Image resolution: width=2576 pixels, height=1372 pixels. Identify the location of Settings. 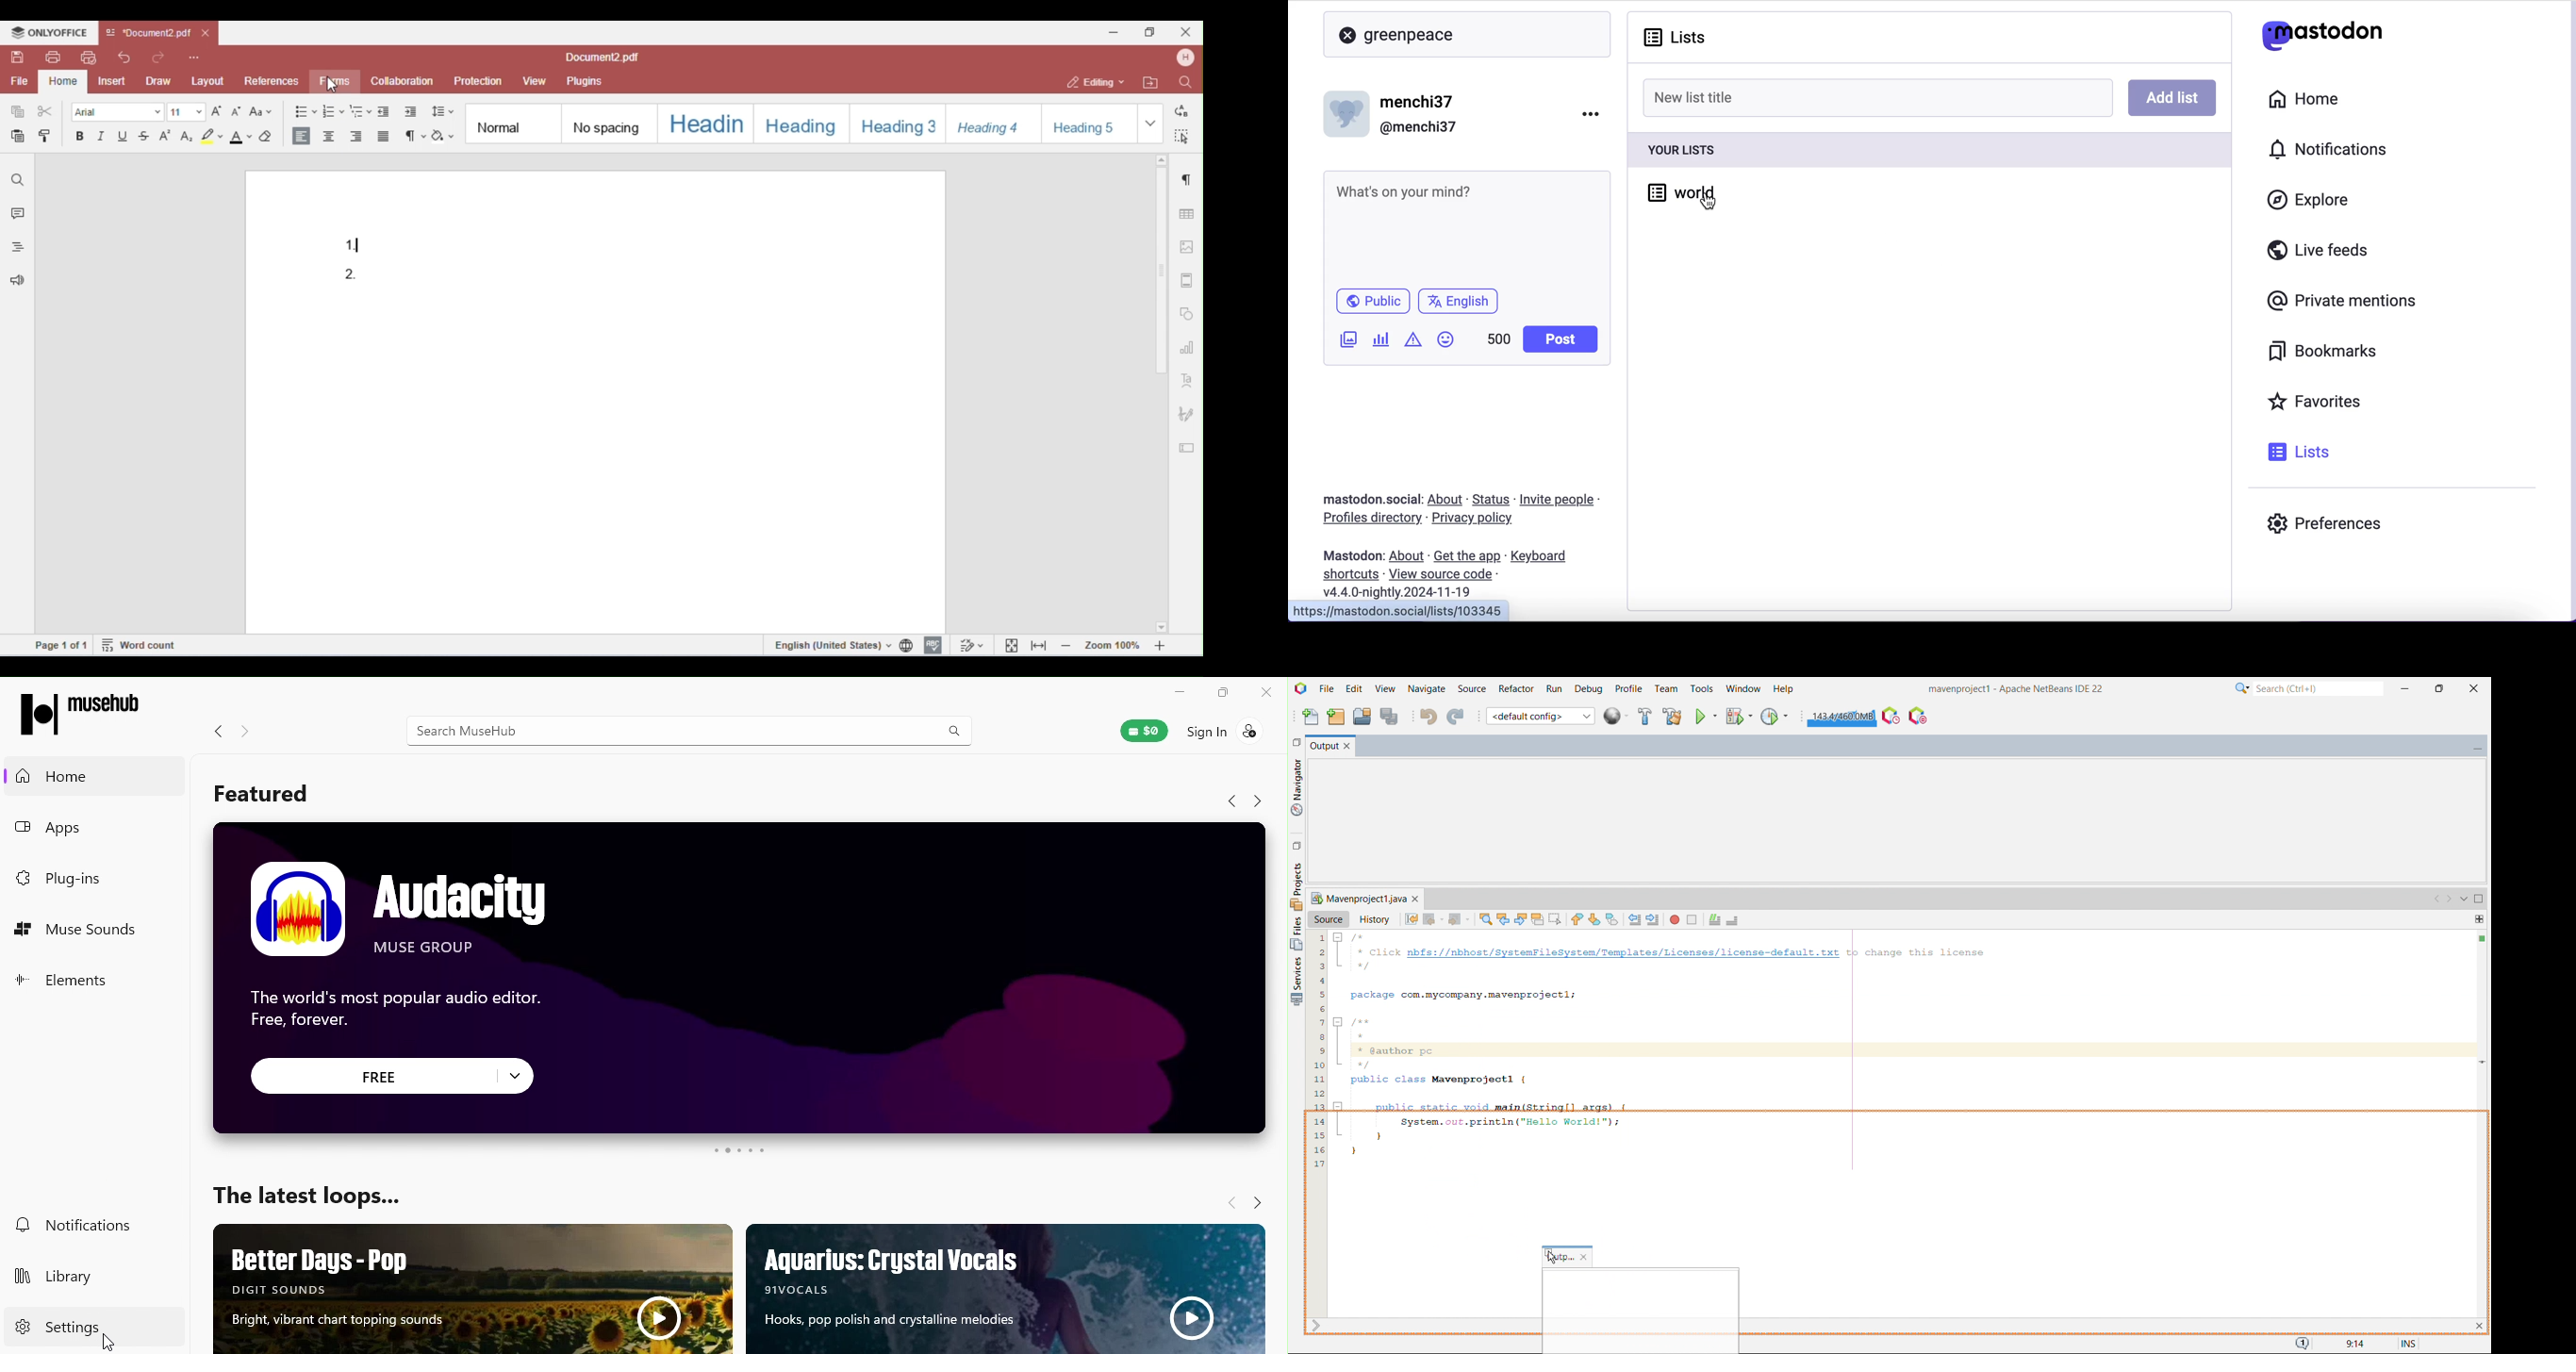
(54, 1328).